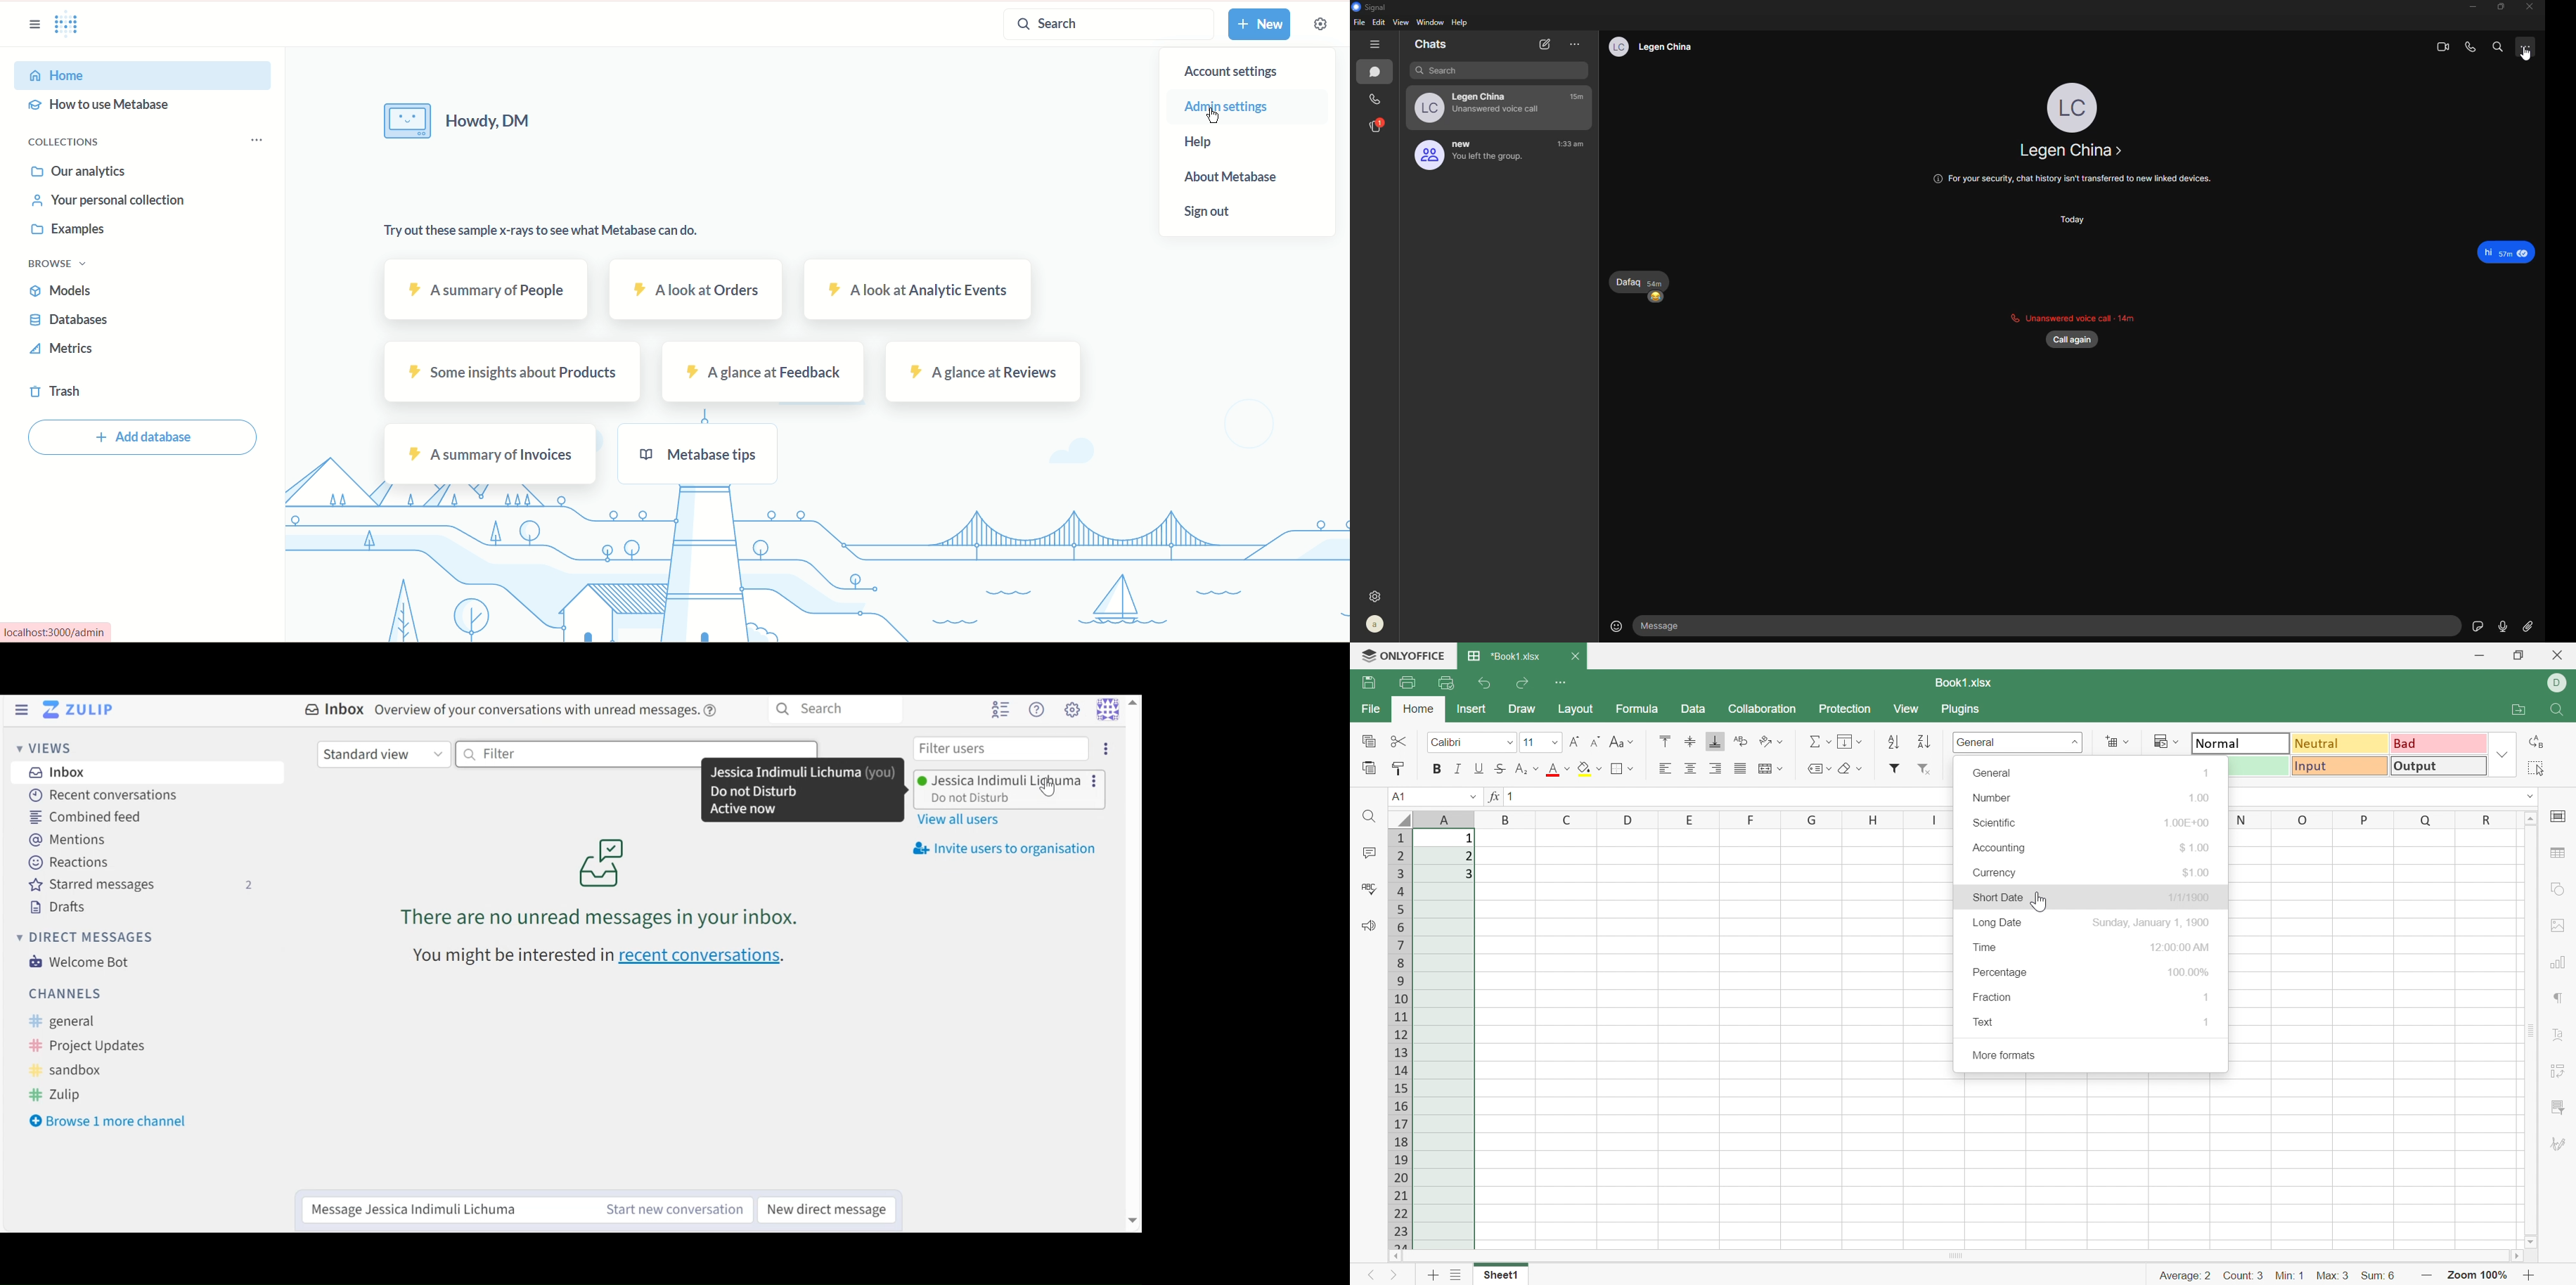 The width and height of the screenshot is (2576, 1288). I want to click on calls, so click(1376, 98).